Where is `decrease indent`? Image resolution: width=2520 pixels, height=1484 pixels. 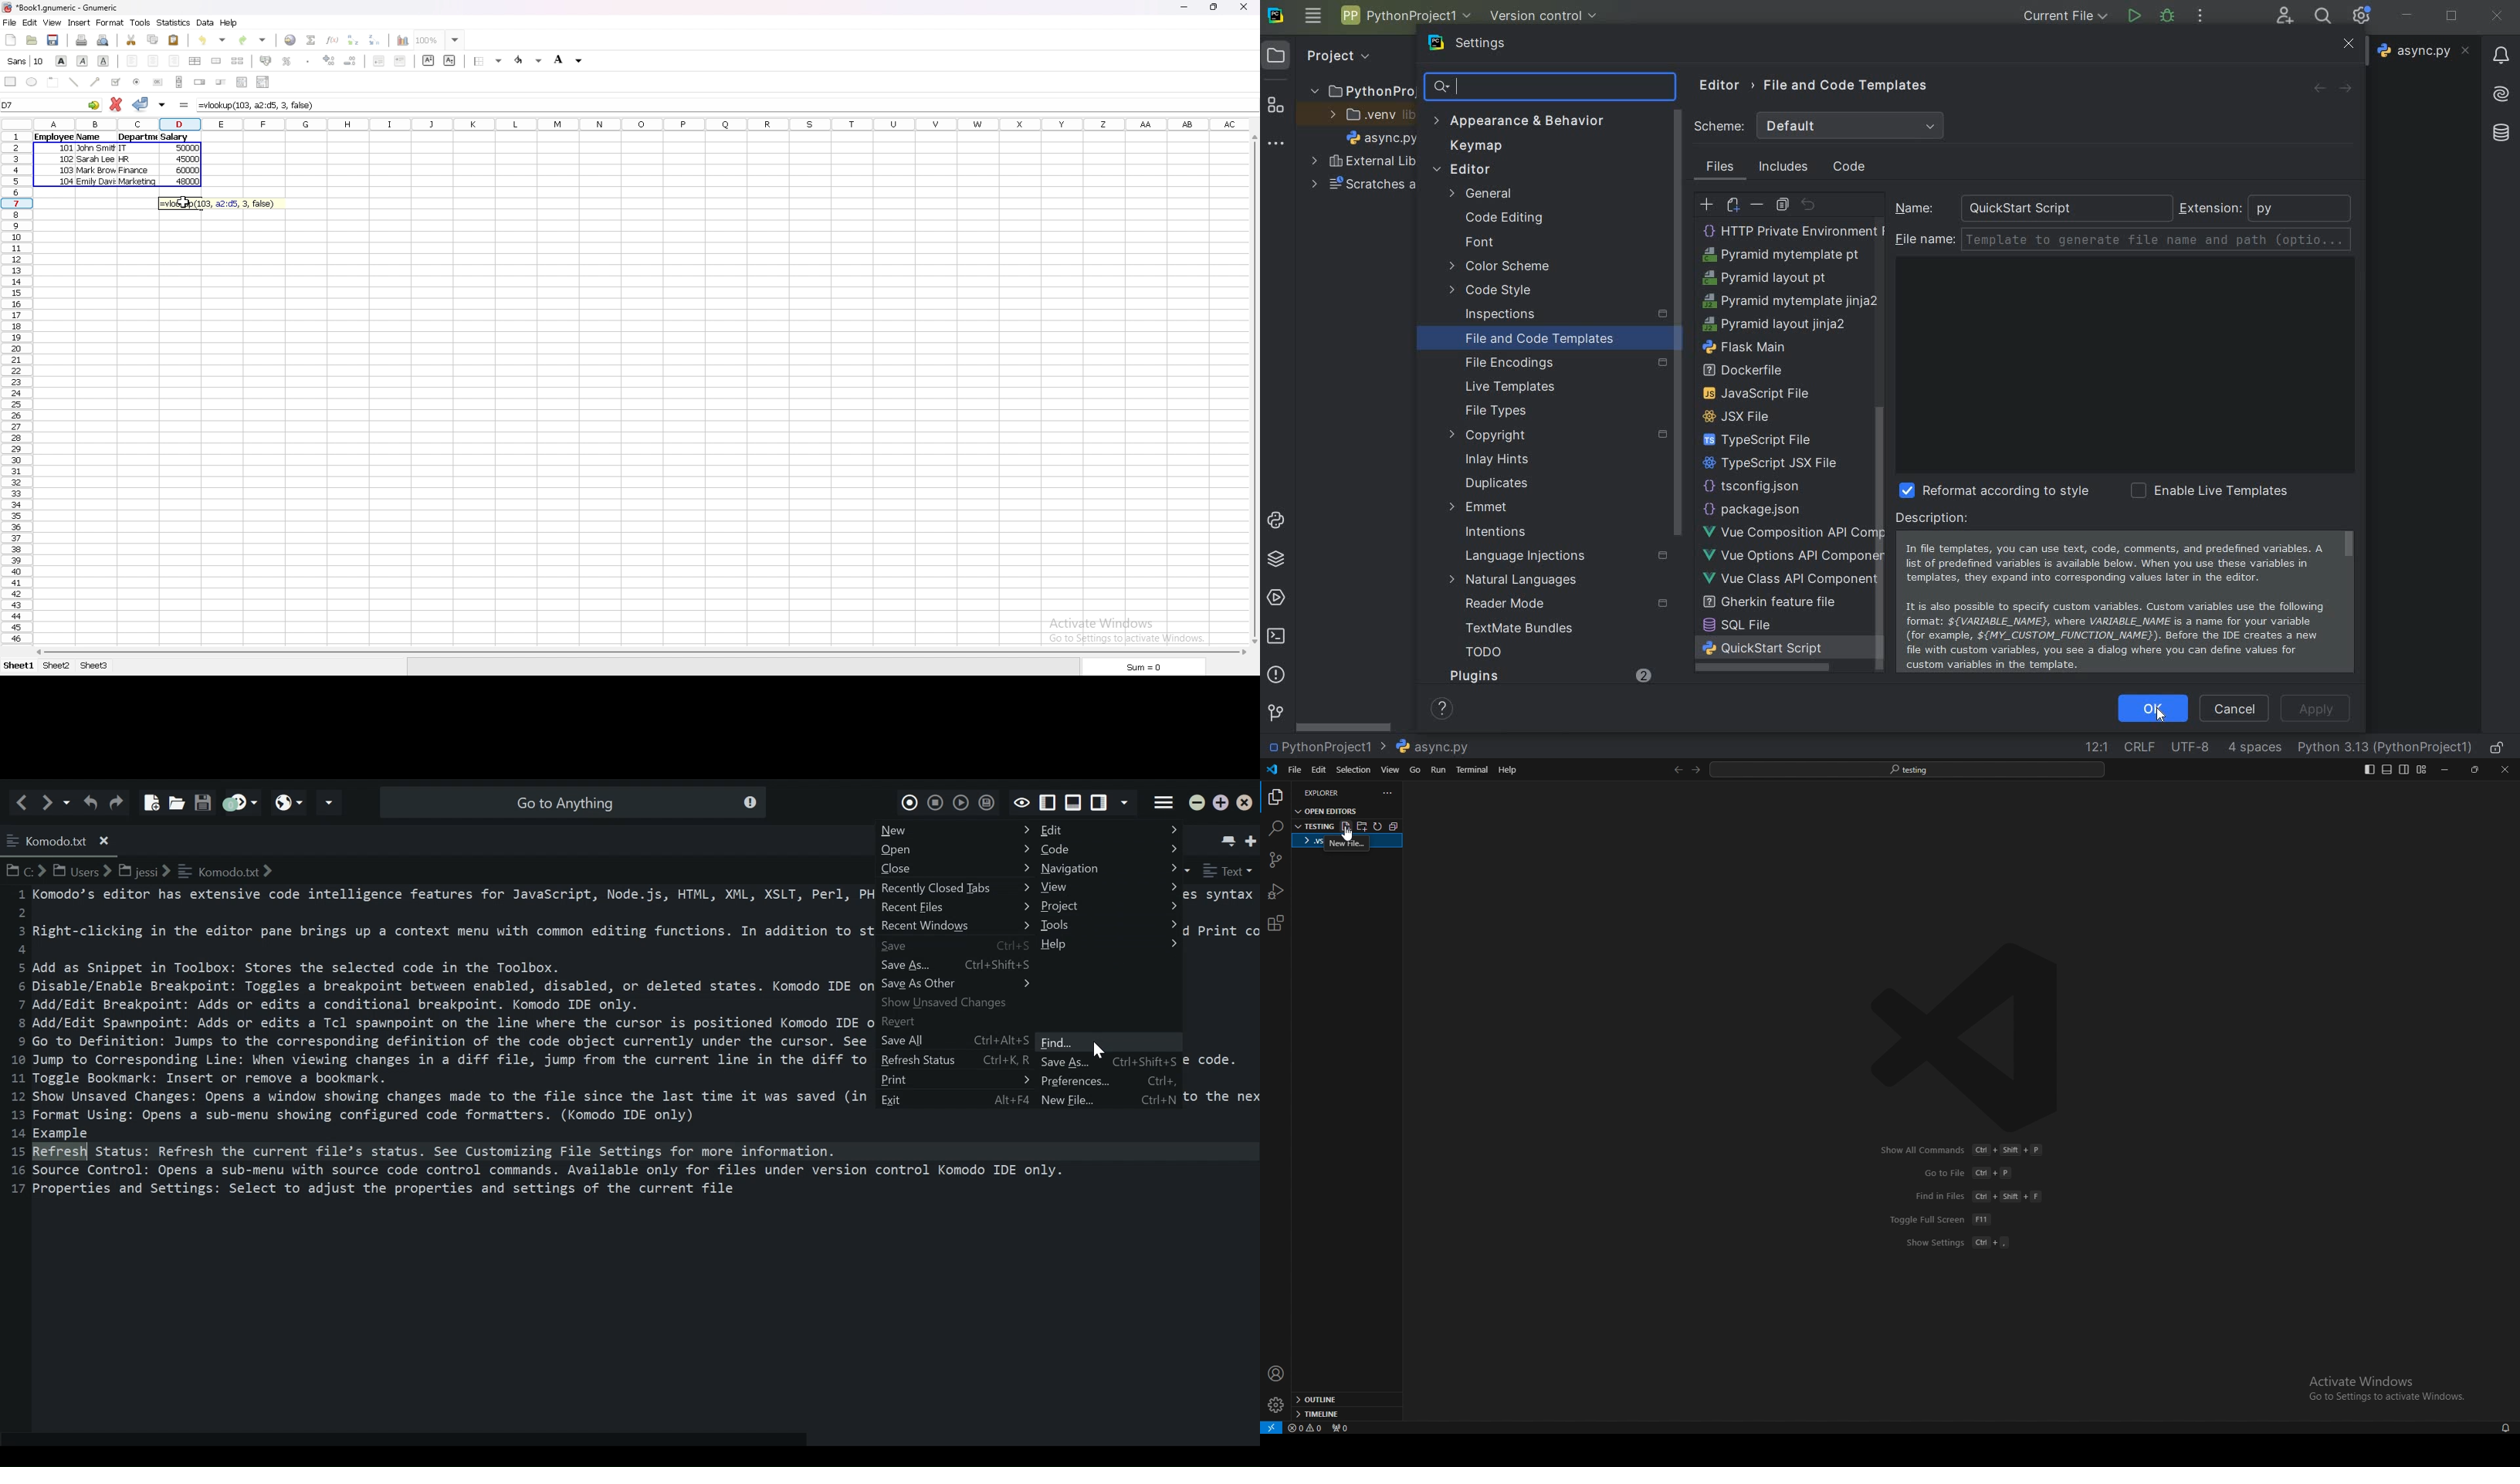
decrease indent is located at coordinates (379, 60).